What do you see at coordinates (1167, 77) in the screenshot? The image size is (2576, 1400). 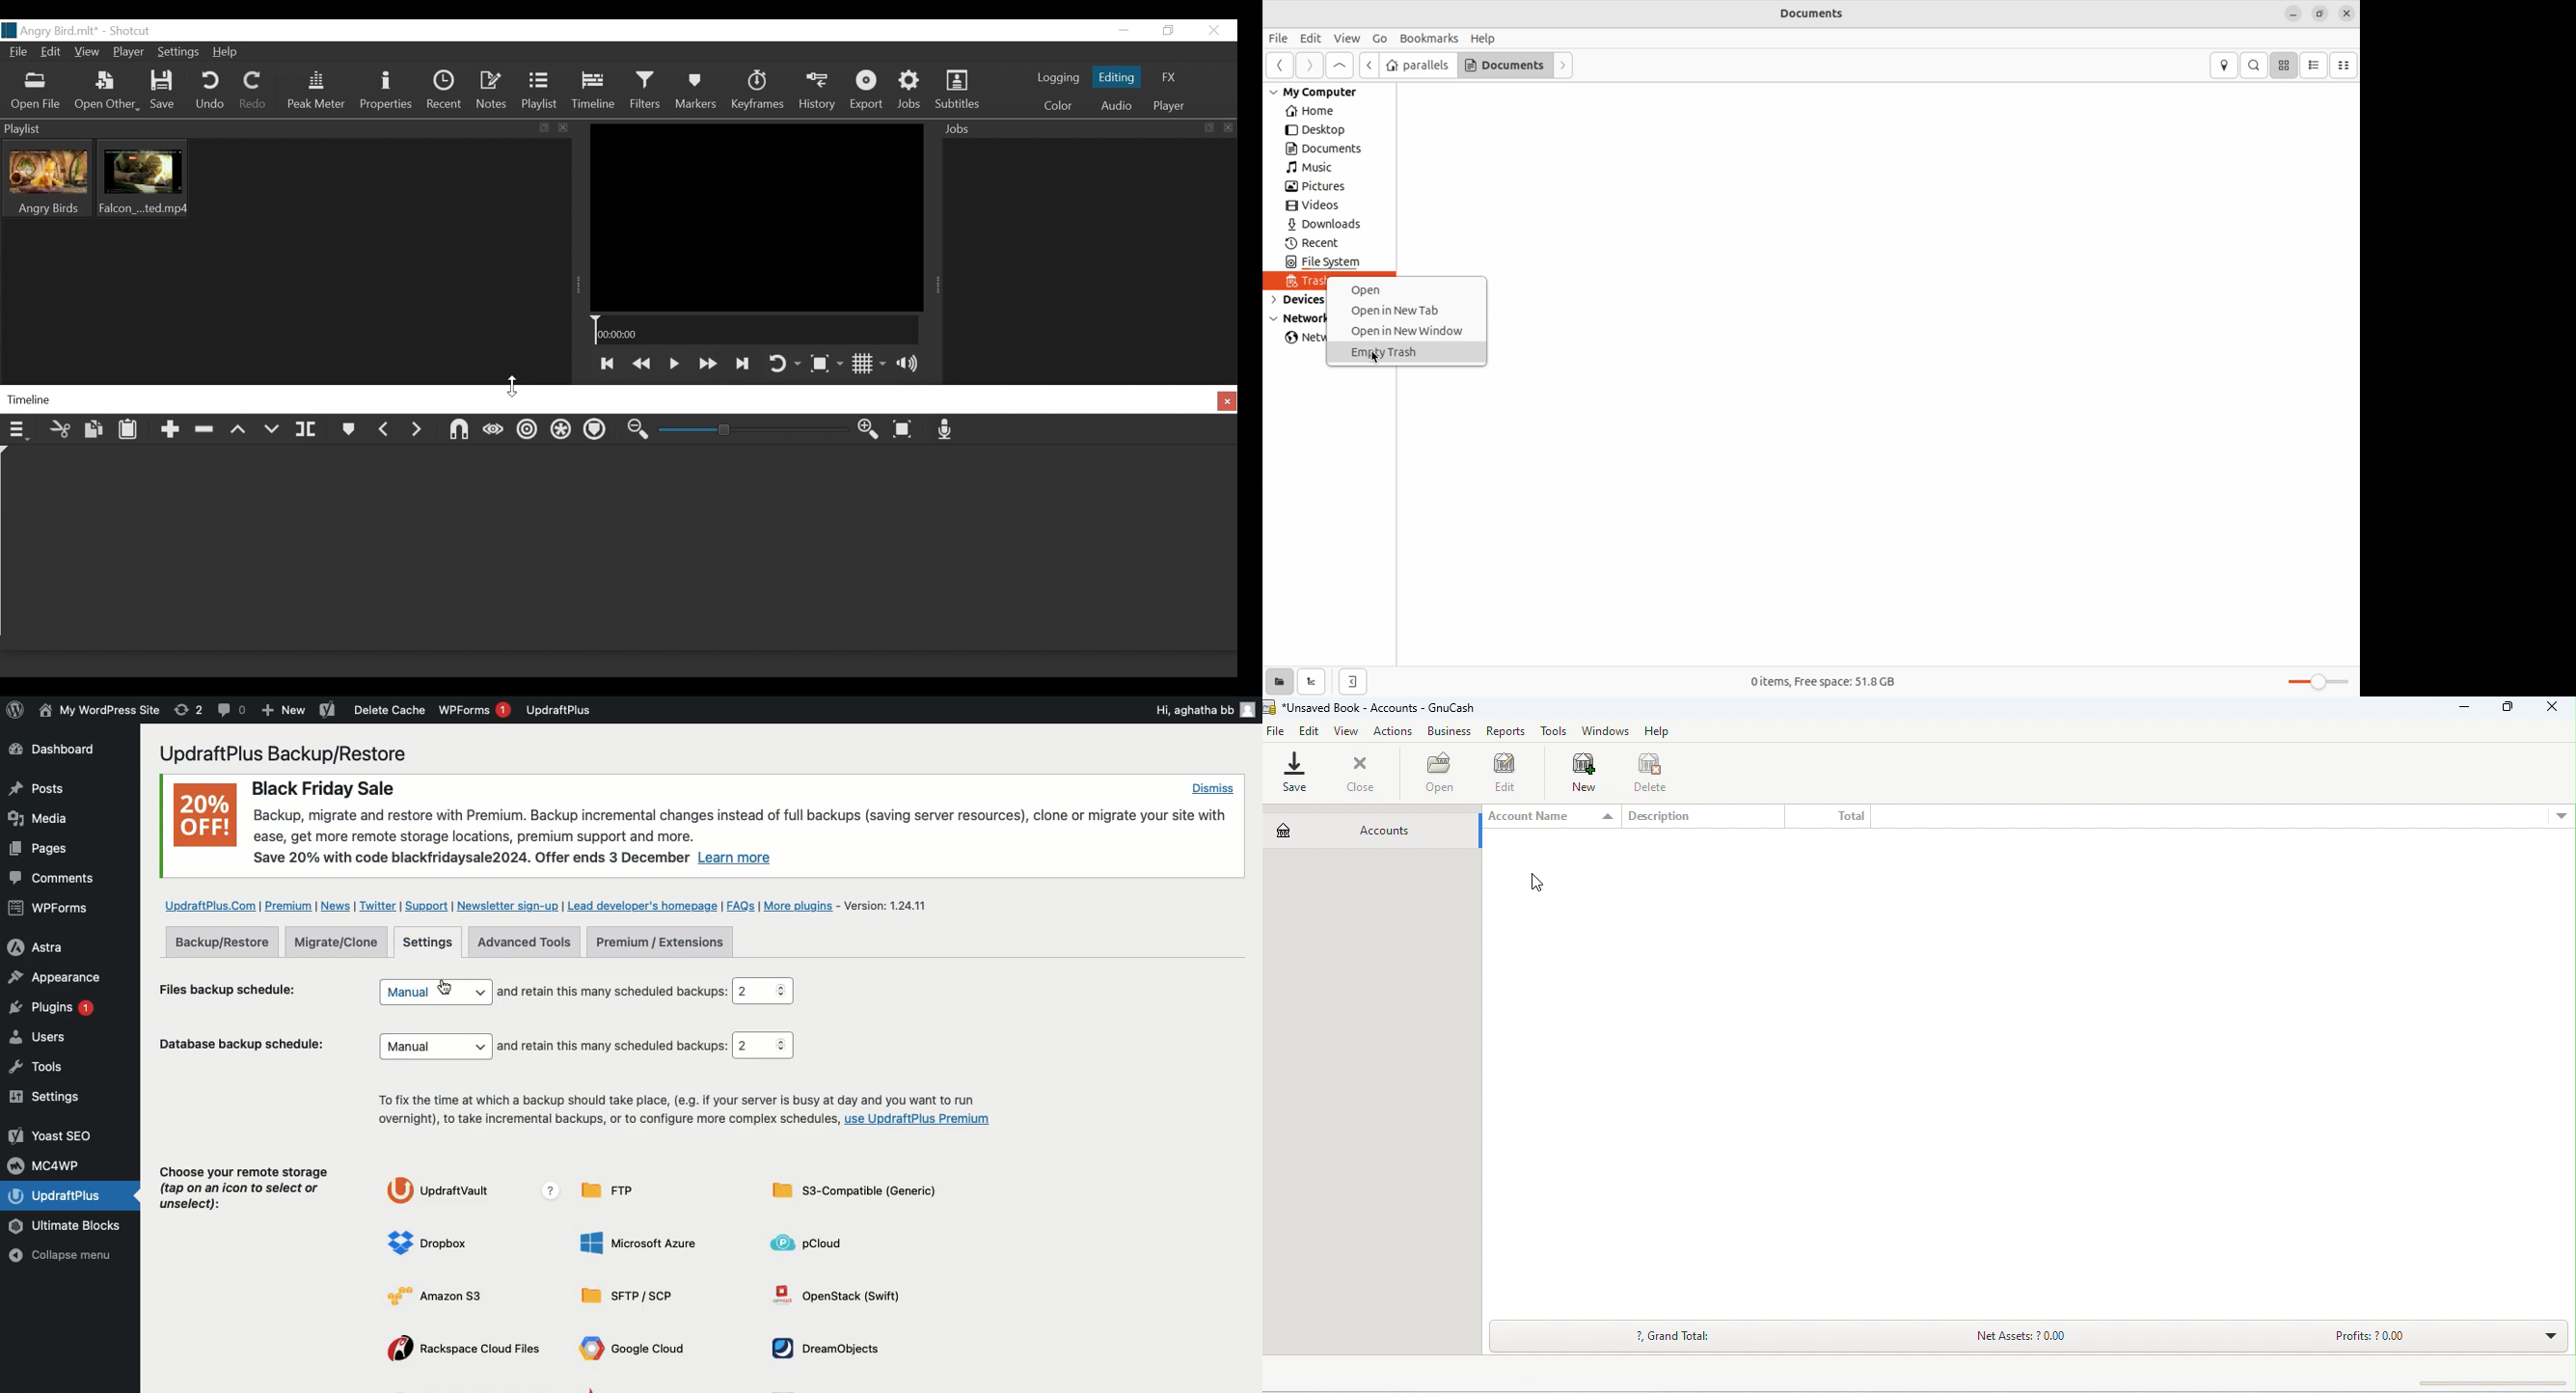 I see `FX` at bounding box center [1167, 77].